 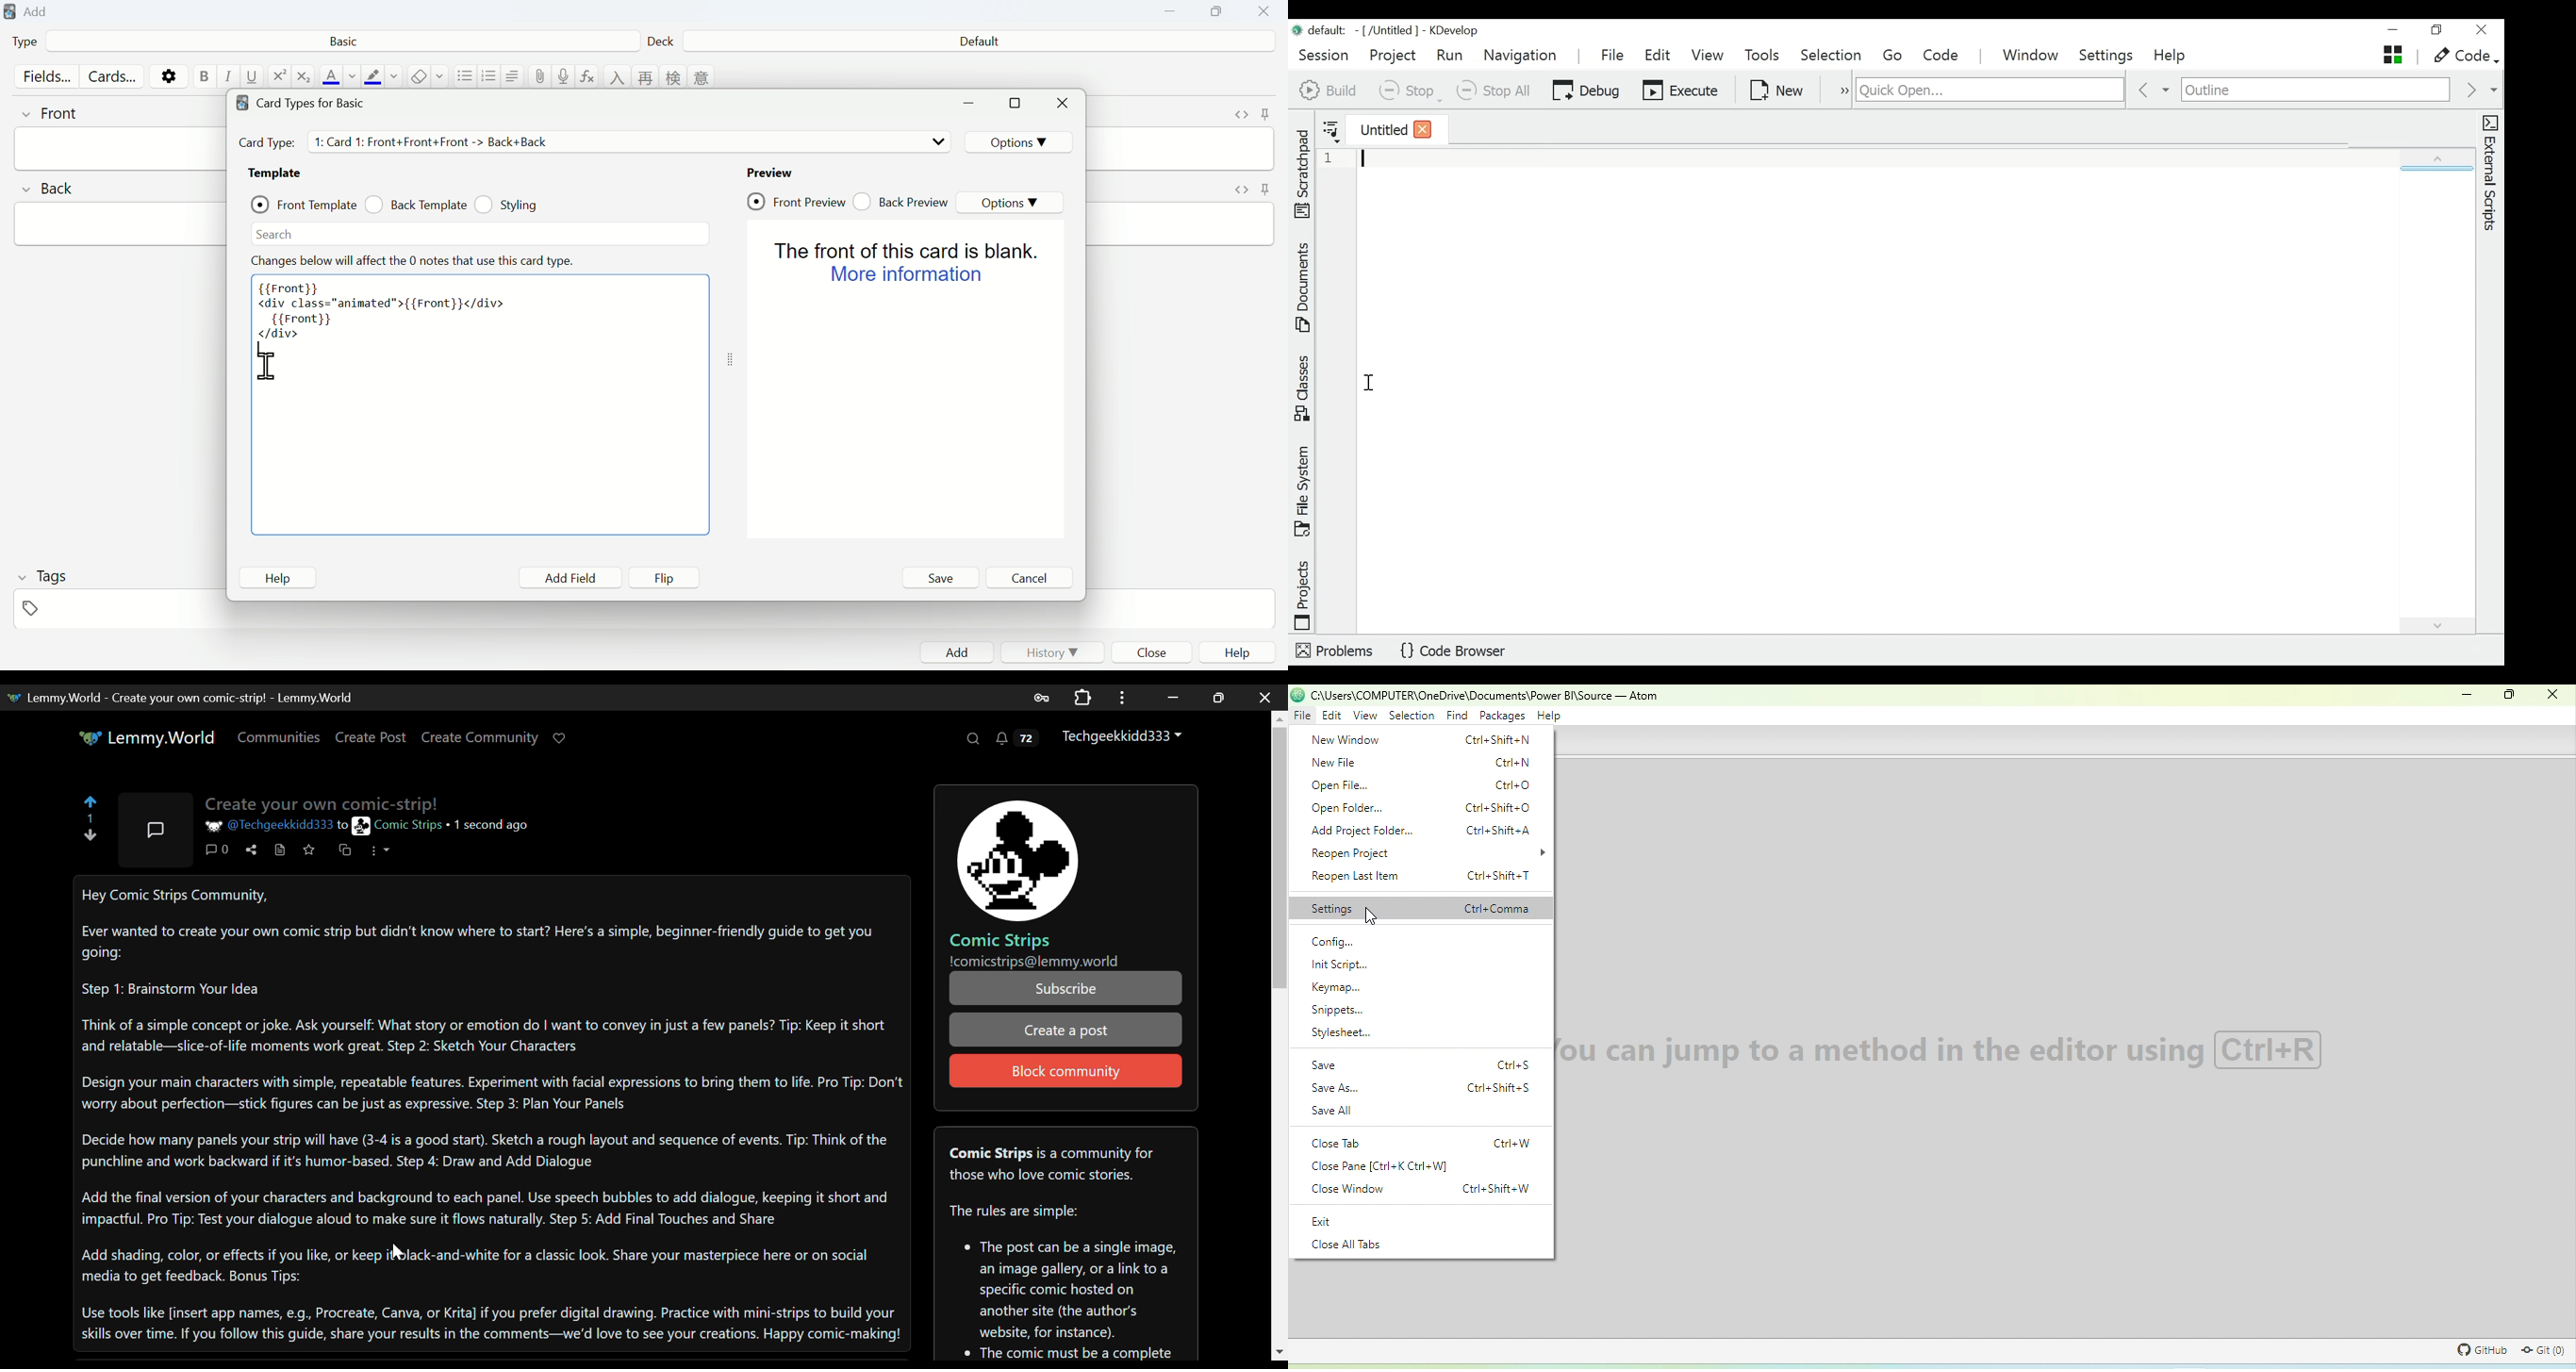 I want to click on attach pictures/audio/video, so click(x=539, y=76).